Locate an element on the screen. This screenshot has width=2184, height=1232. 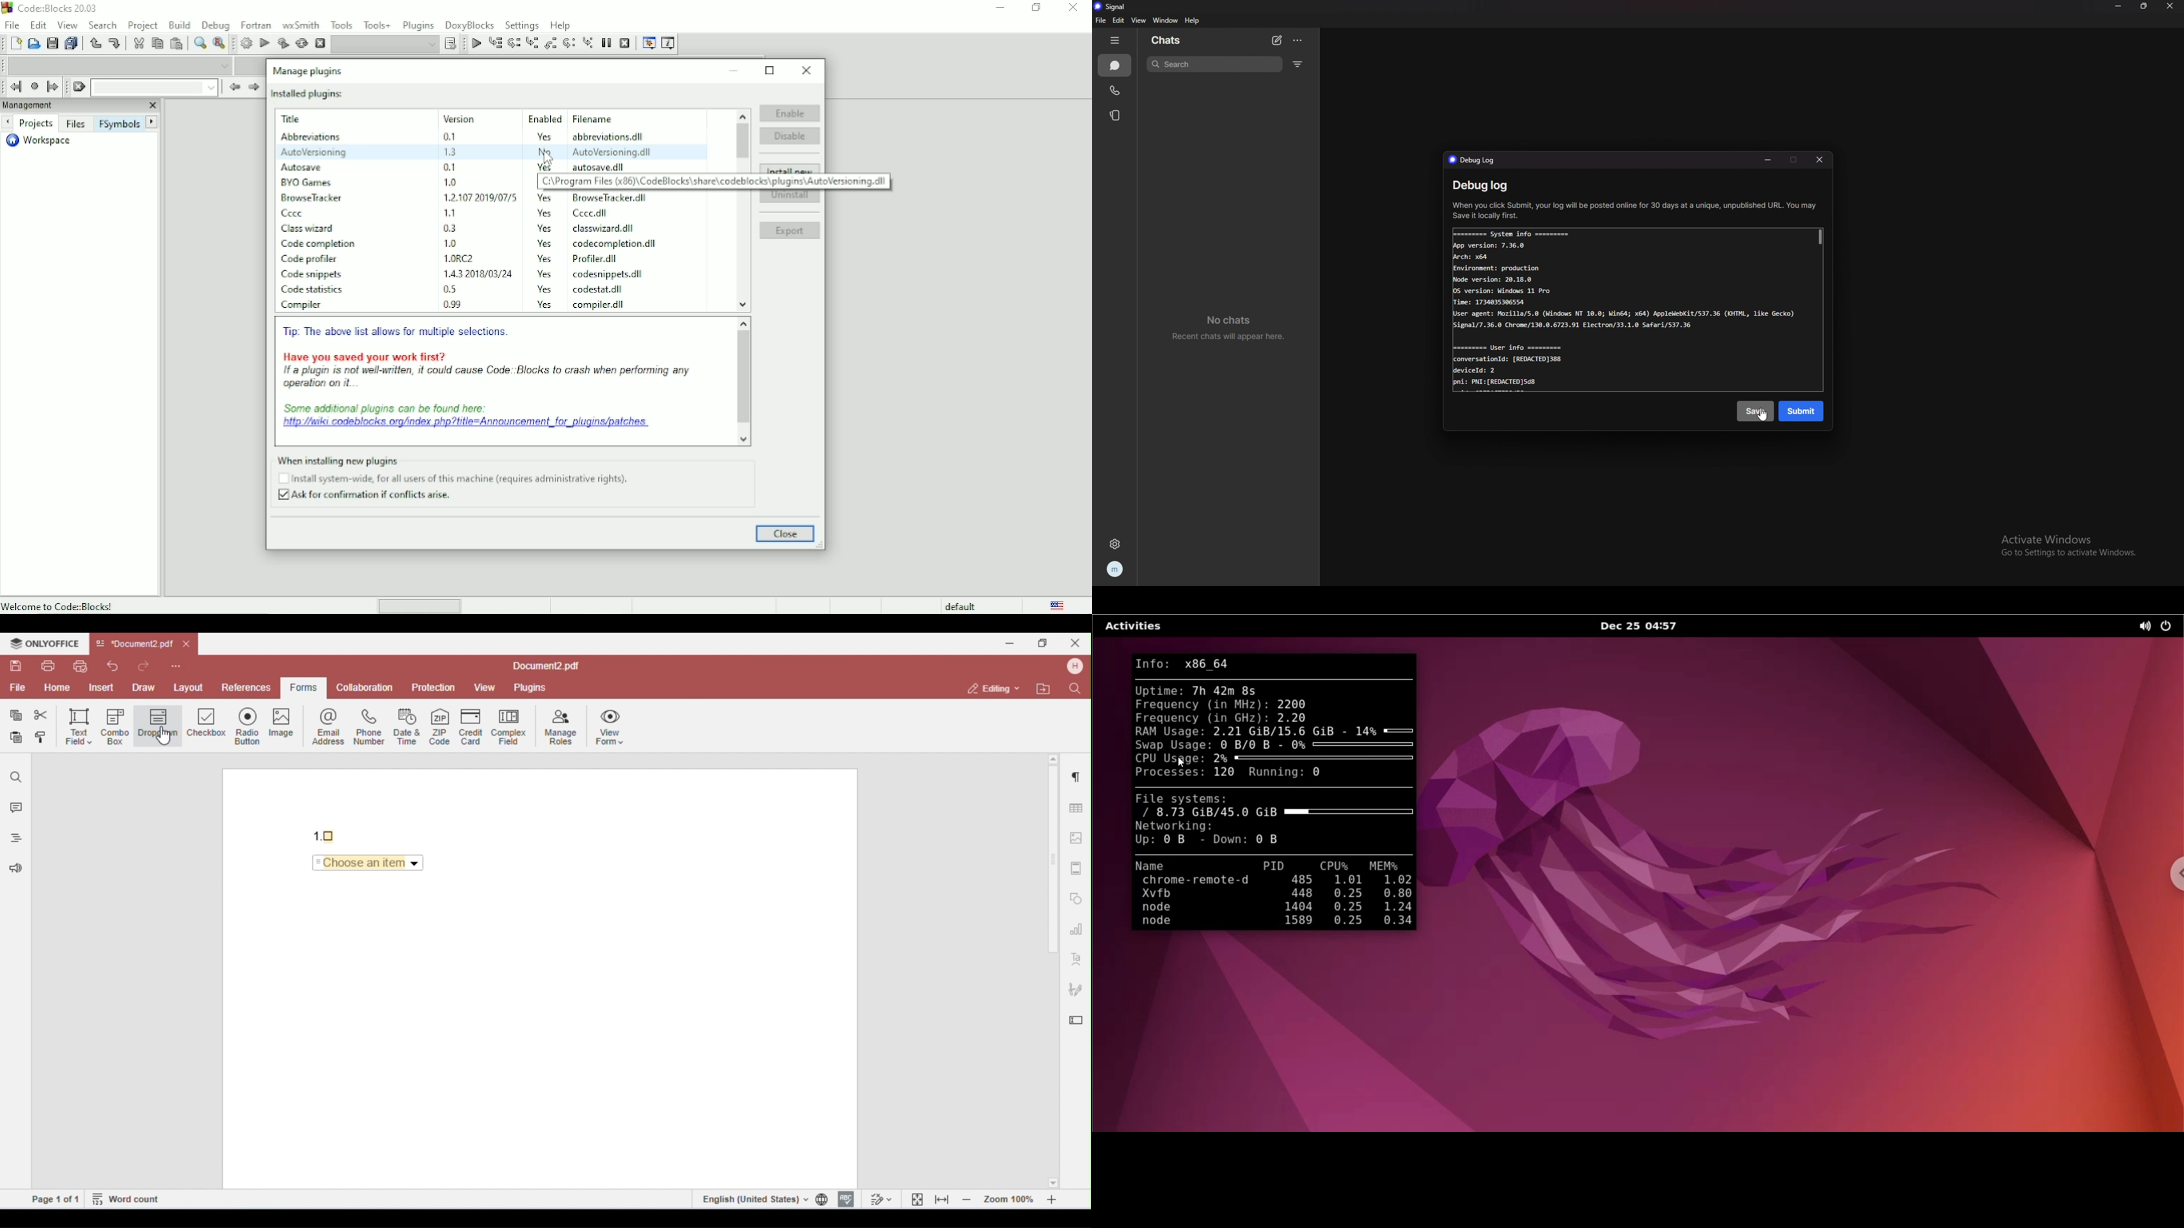
Step into is located at coordinates (531, 44).